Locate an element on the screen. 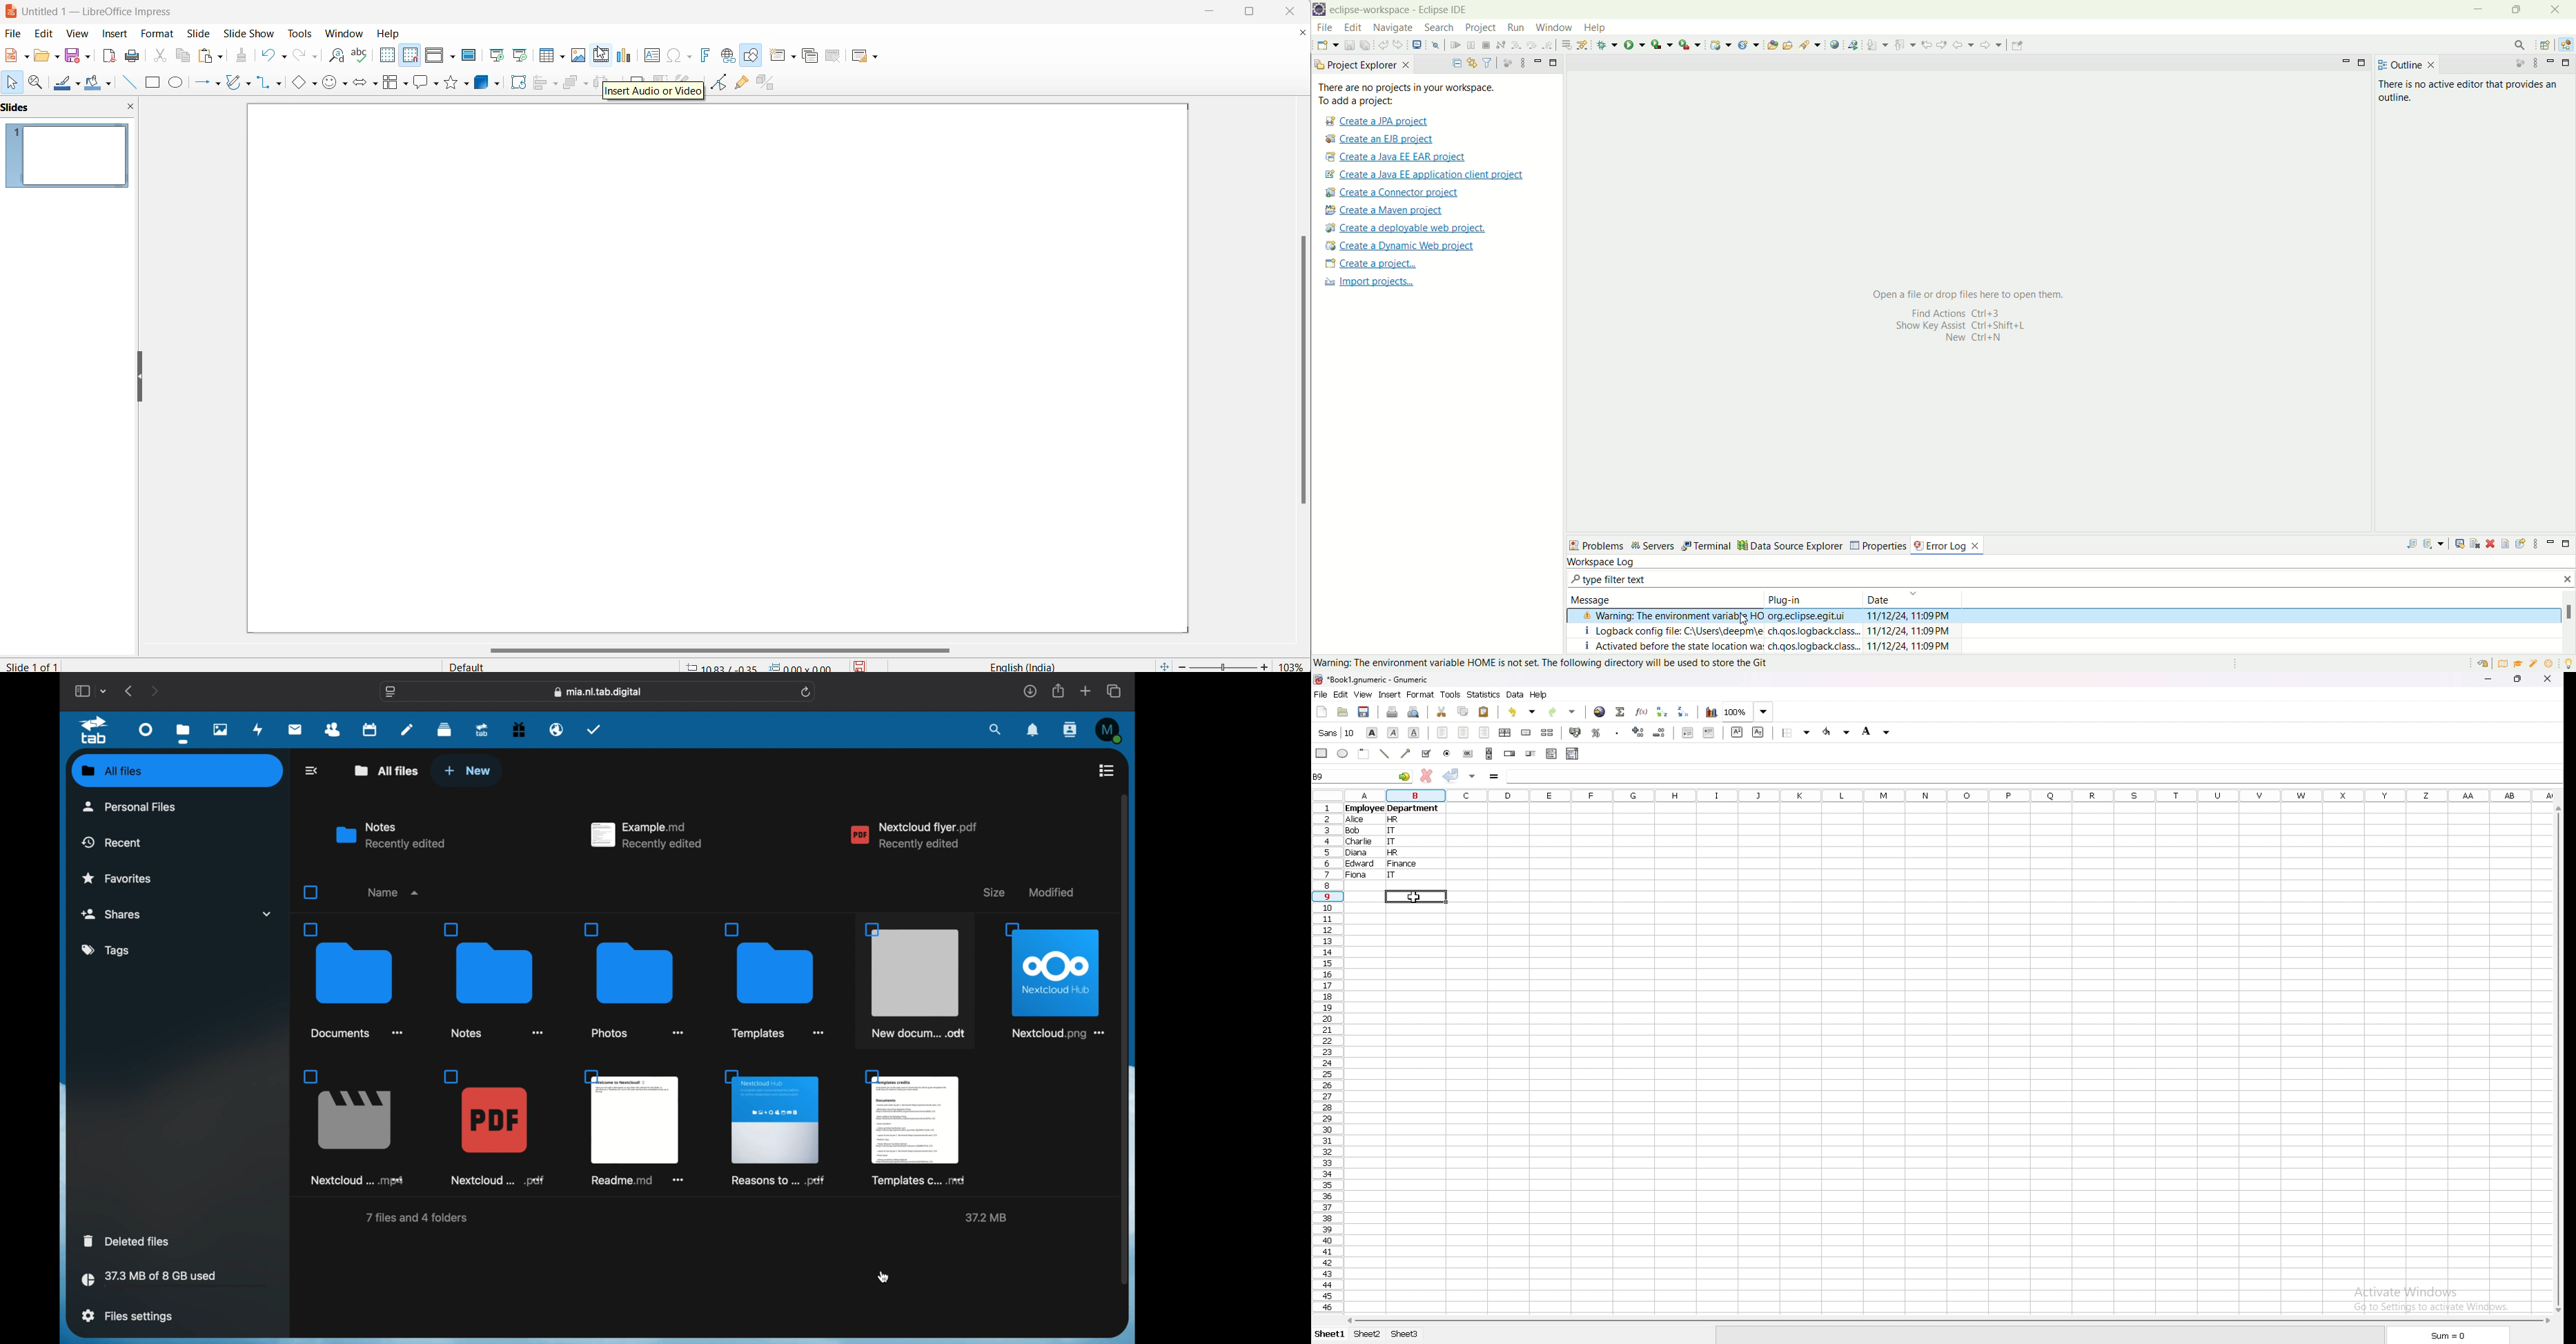  line color is located at coordinates (64, 83).